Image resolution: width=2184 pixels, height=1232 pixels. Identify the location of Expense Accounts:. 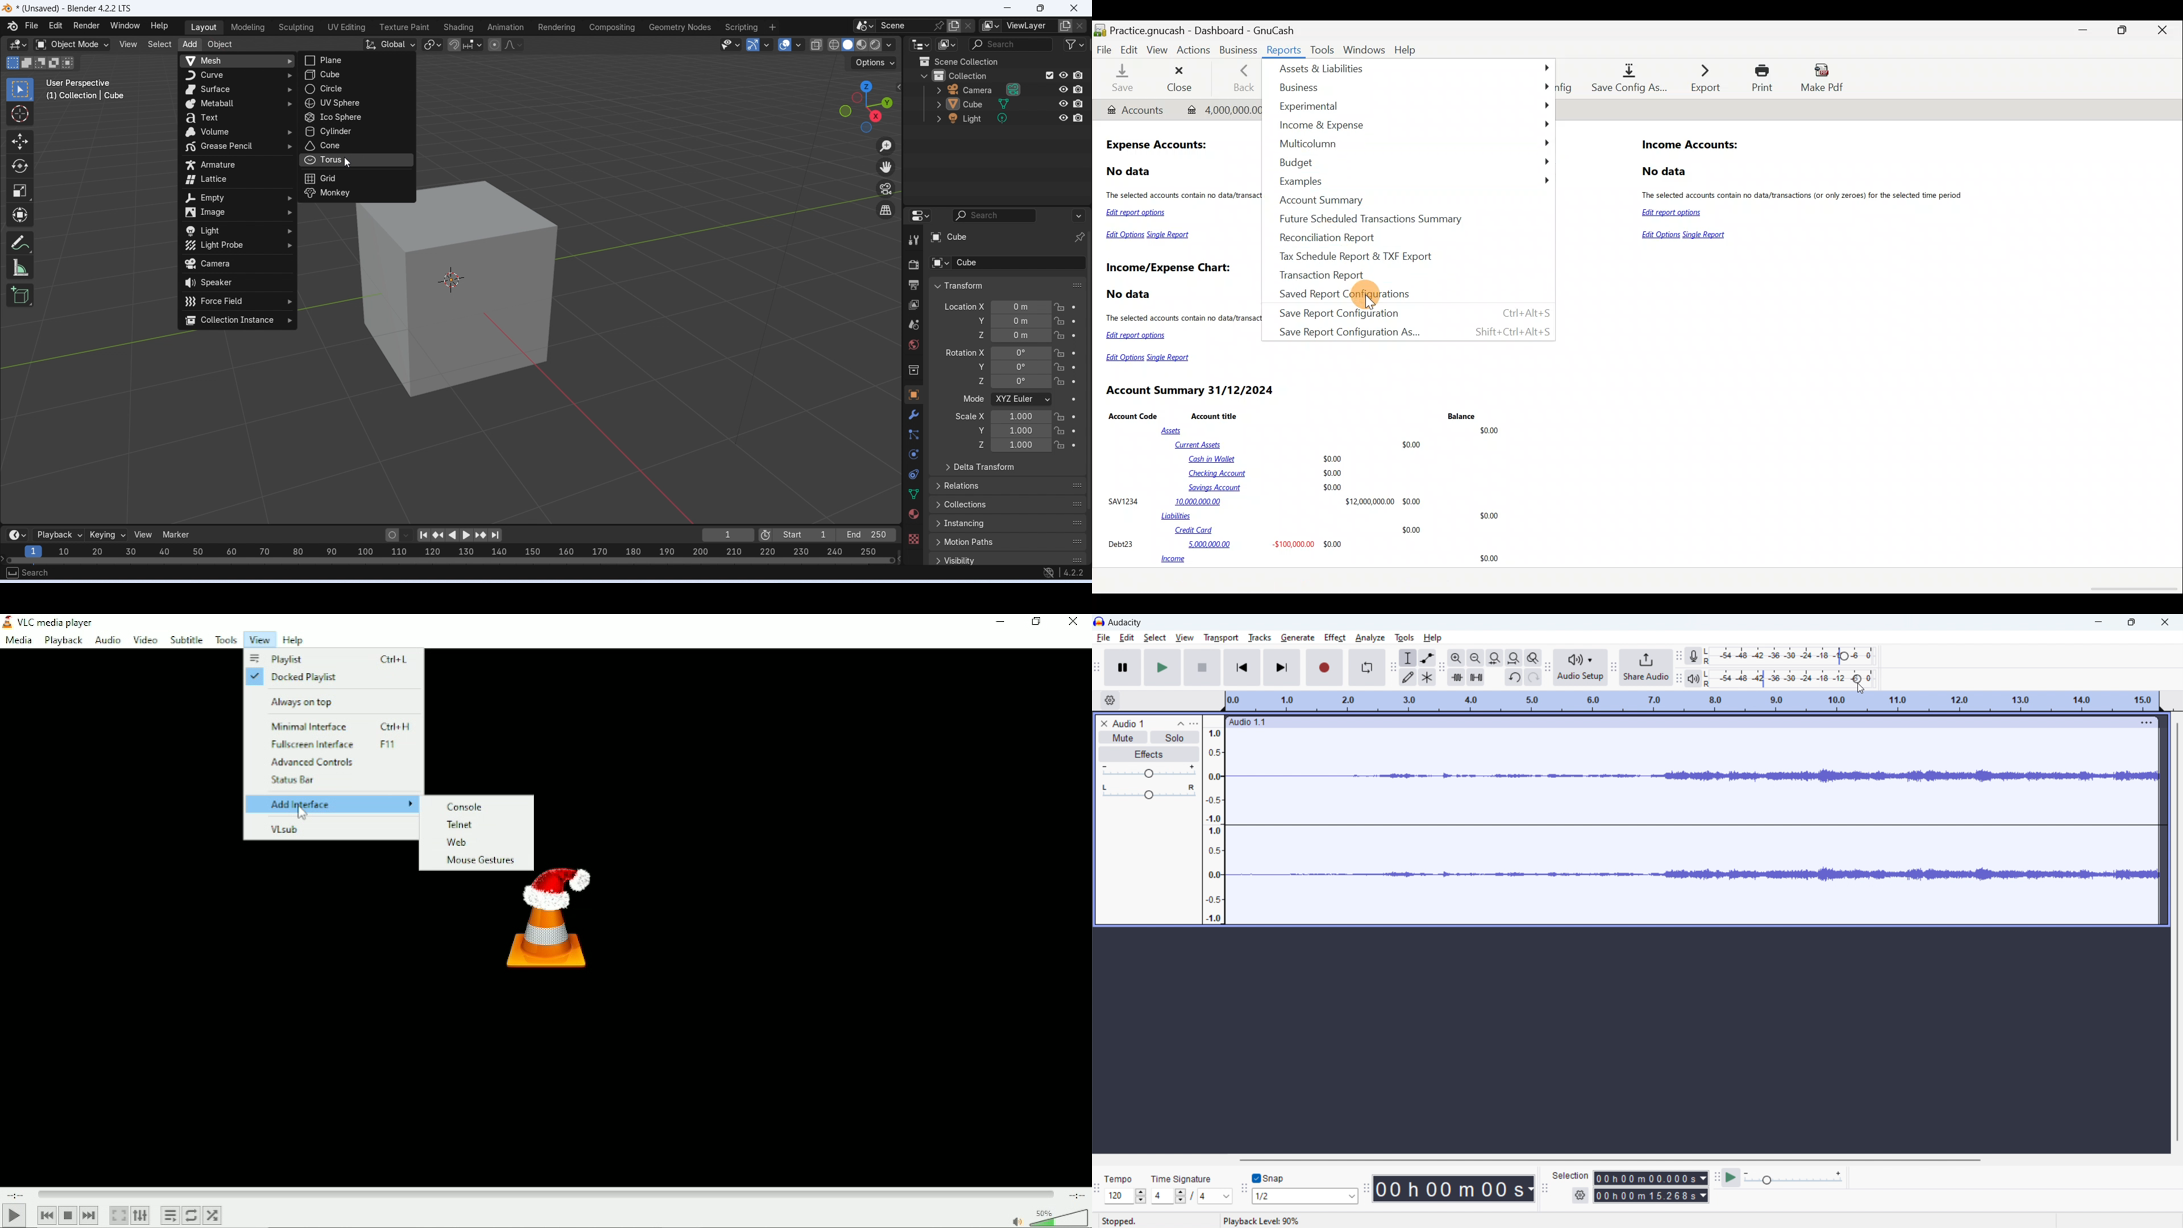
(1158, 146).